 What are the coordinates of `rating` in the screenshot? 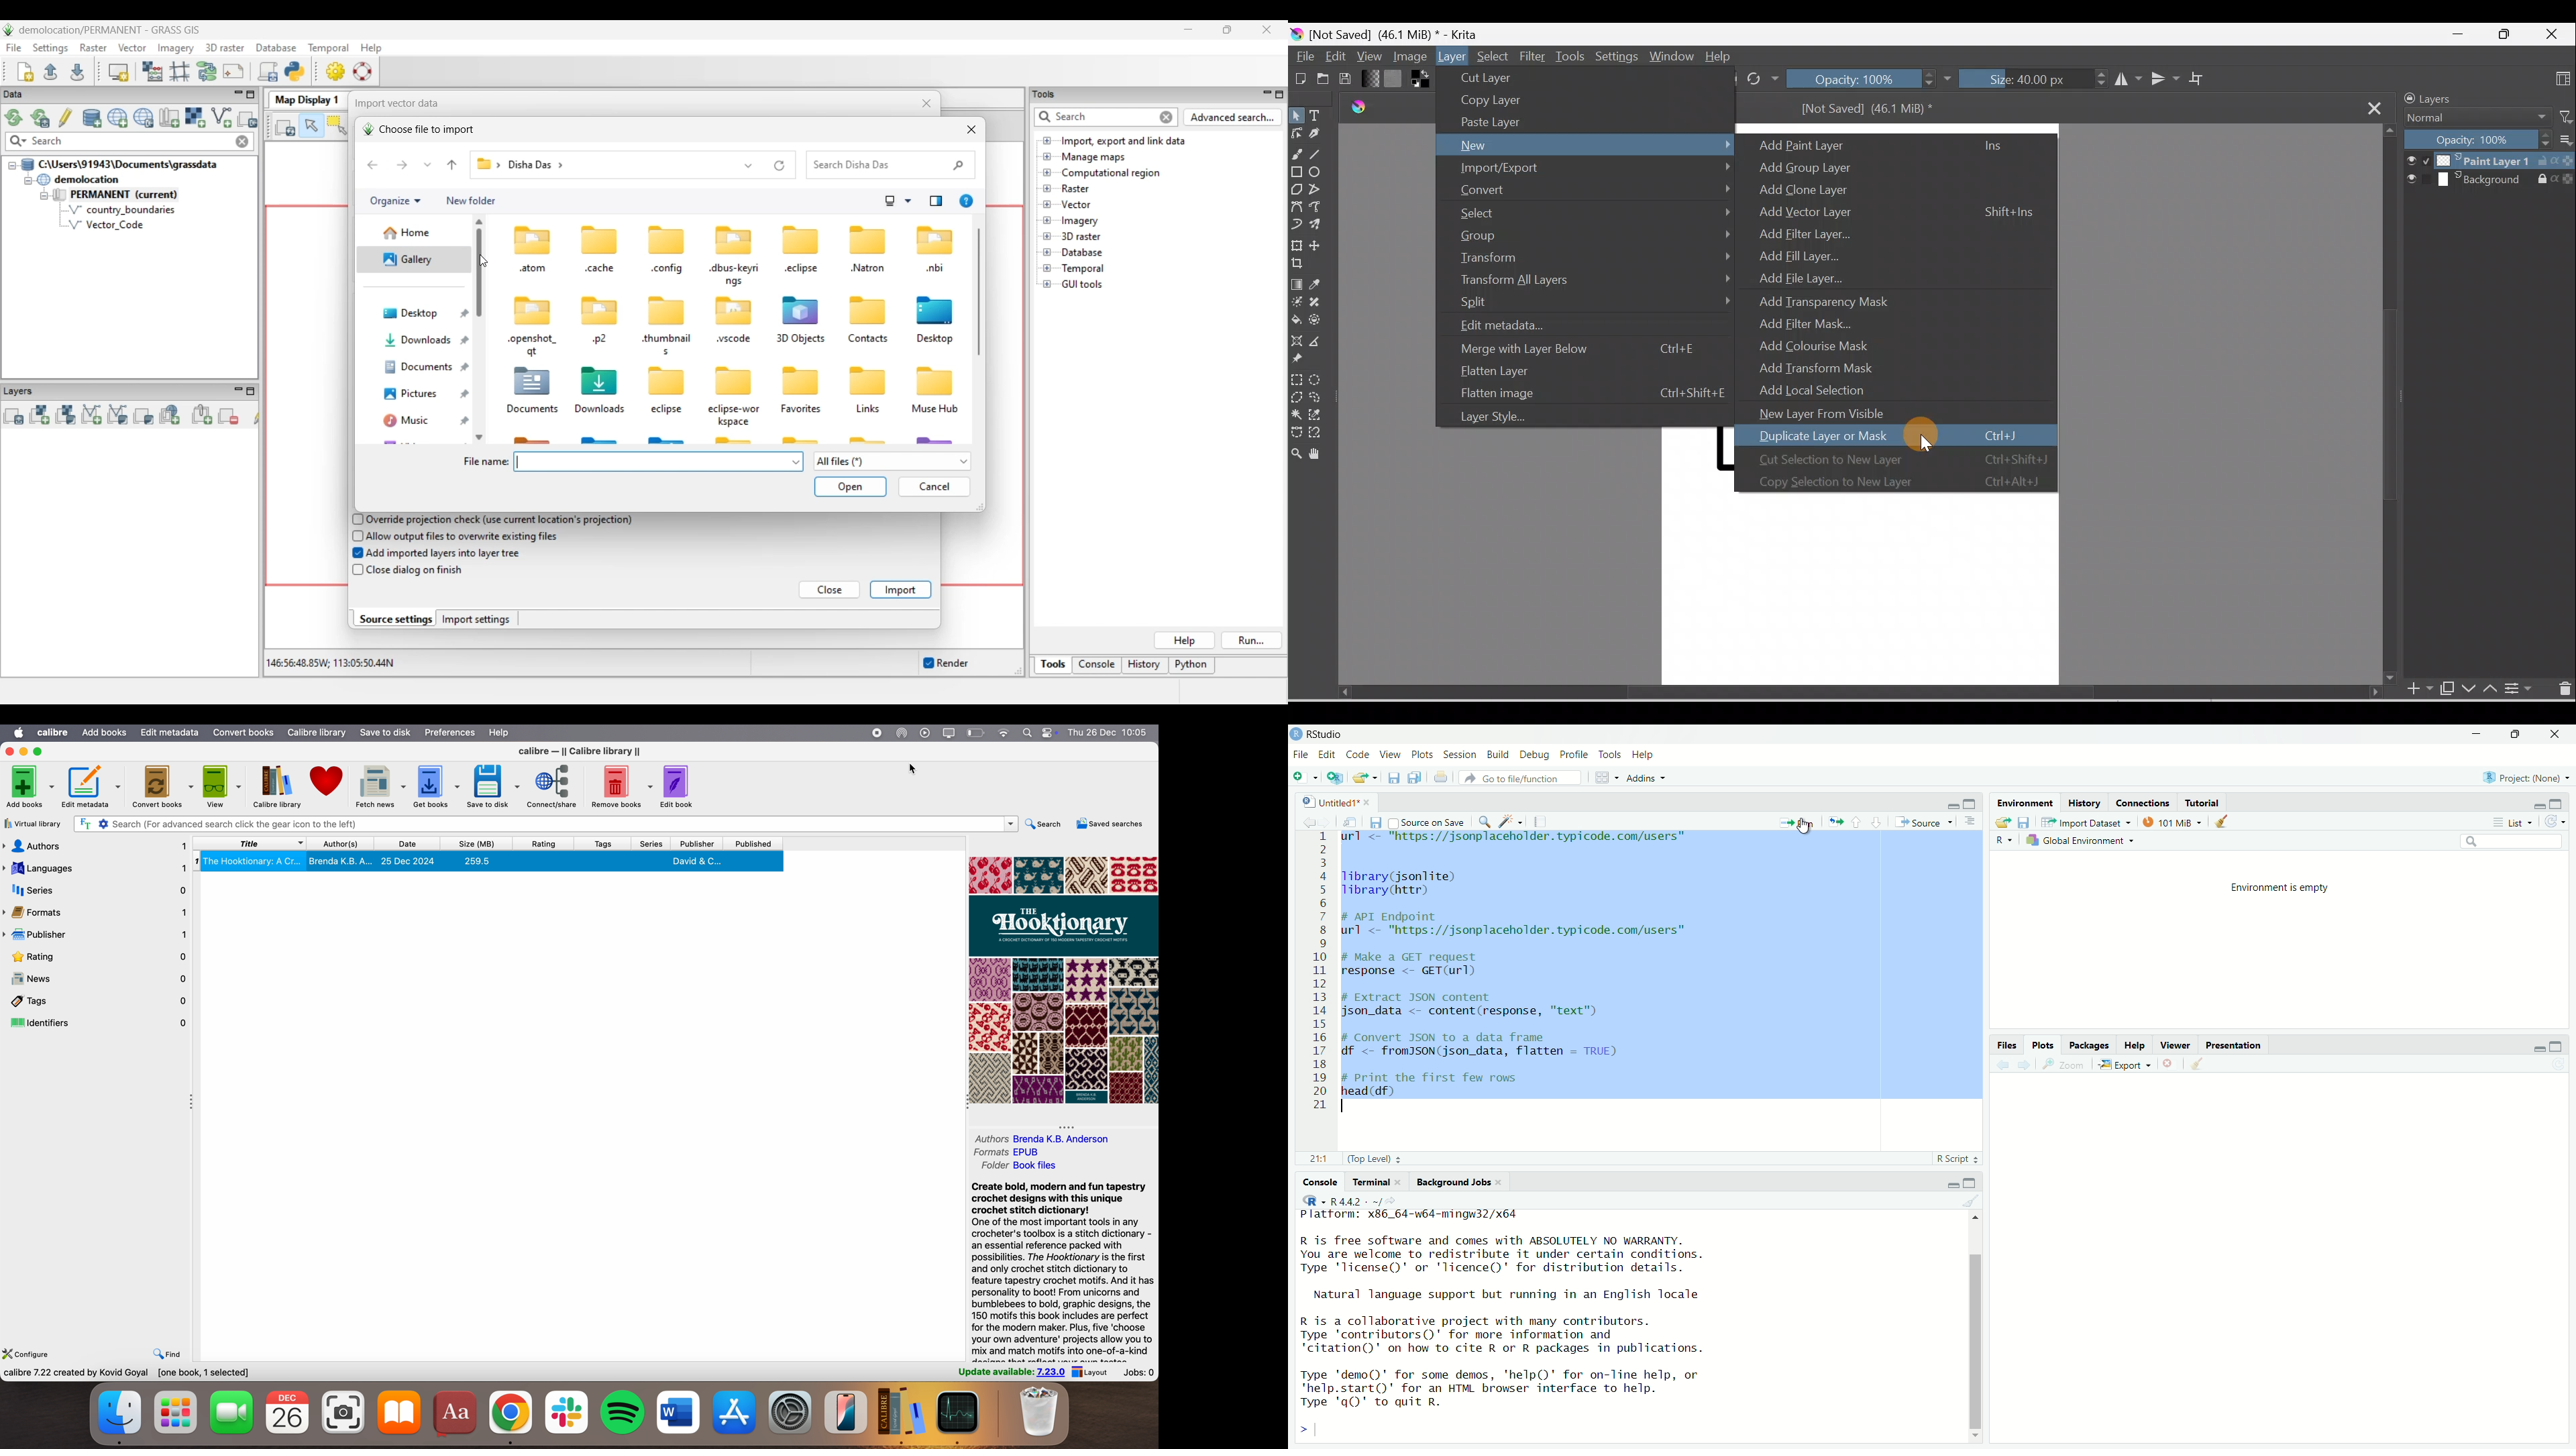 It's located at (101, 956).